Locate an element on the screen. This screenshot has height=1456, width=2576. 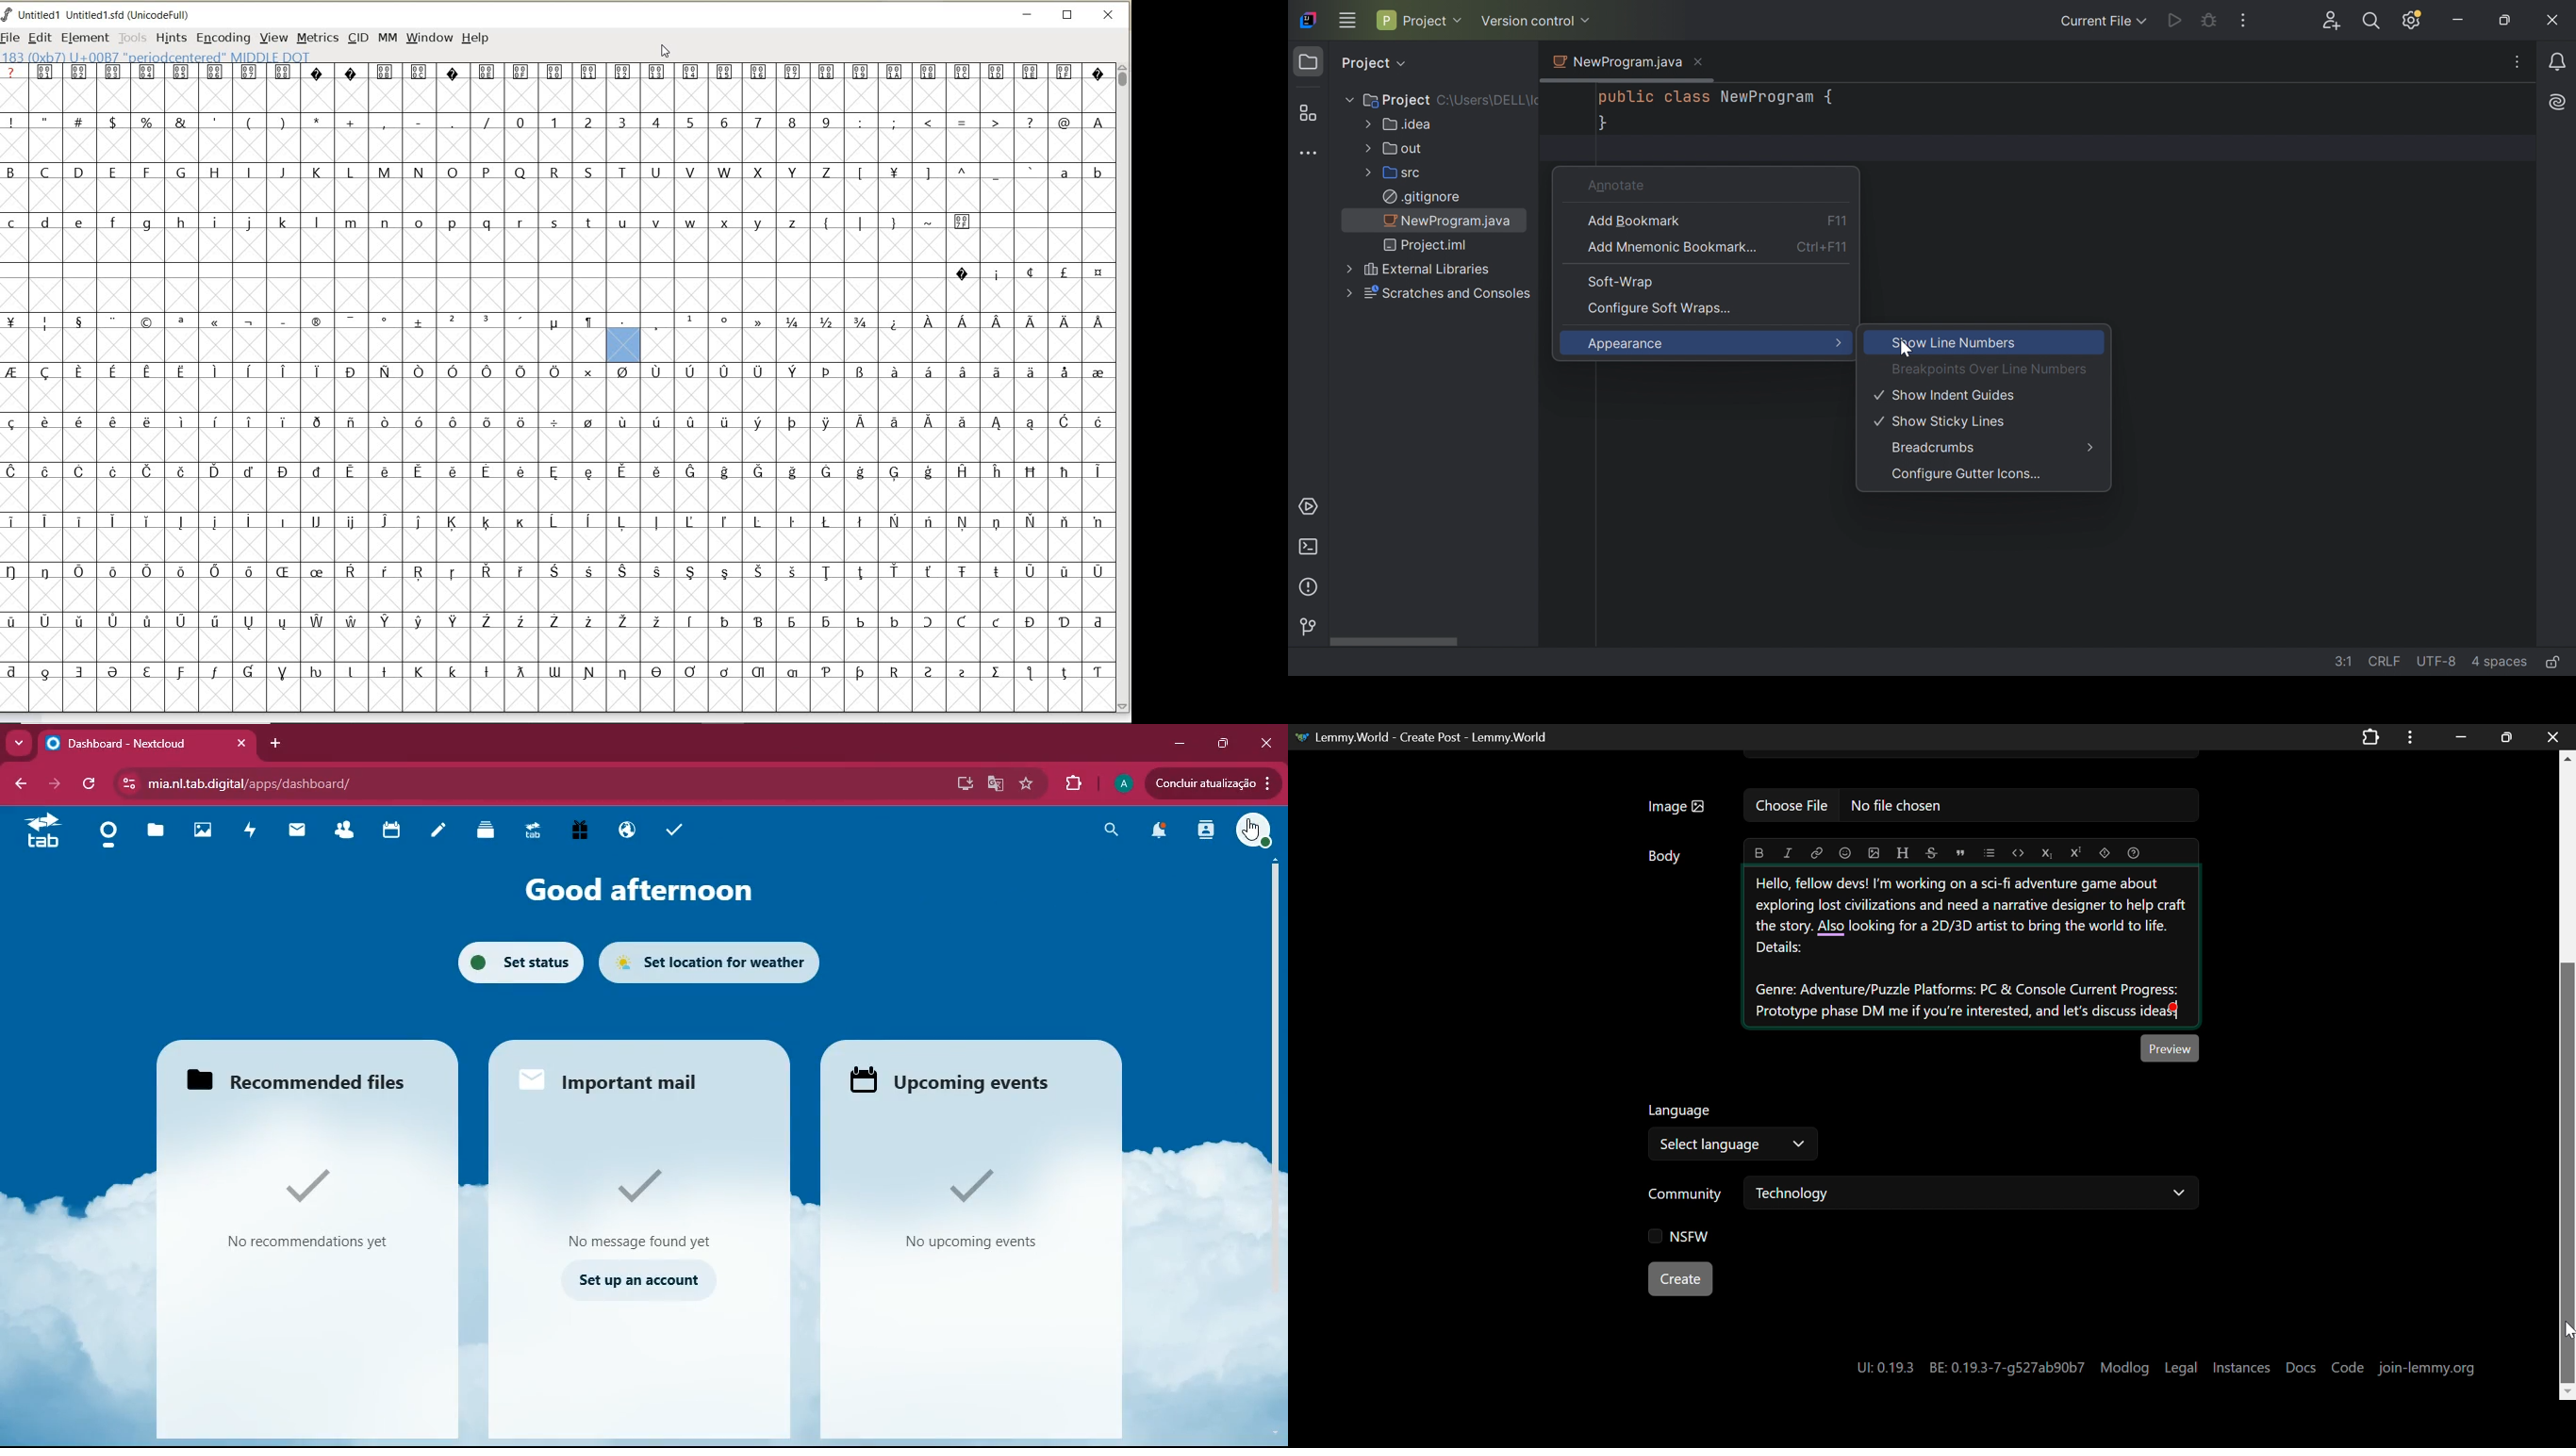
Show Indent Guides is located at coordinates (1947, 394).